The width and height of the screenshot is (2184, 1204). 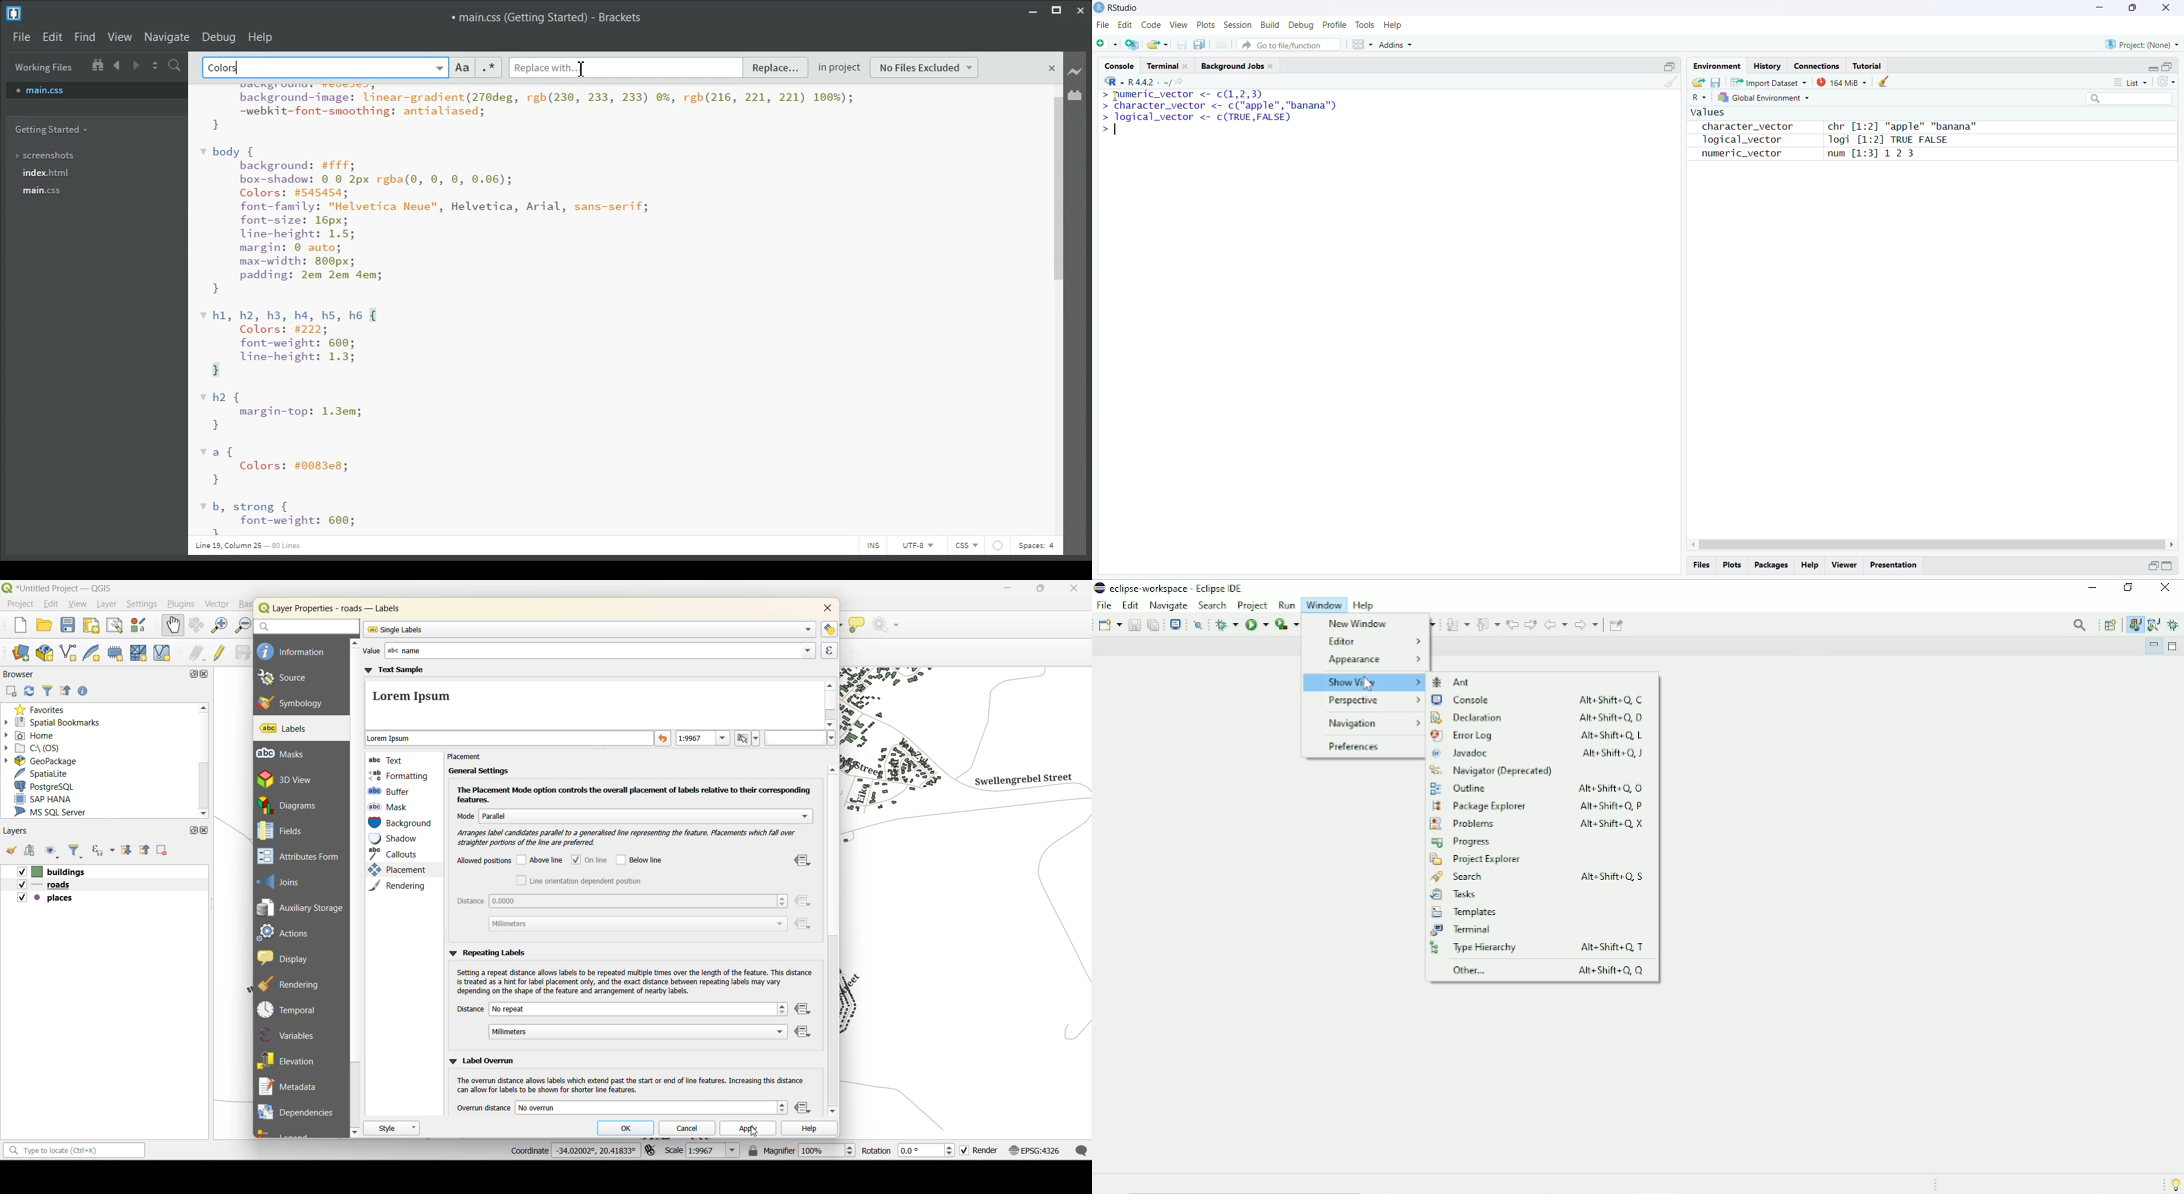 What do you see at coordinates (425, 221) in the screenshot?
I see `body {
background: #fff;
box-shadow: © 8 2px rgba(®, 0, ©, 0.06);
Colors: #545454;
font-family: "Helvetica Neue", Helvetica, Arial, sans-serif;
font-size: 16px;
line-height: 1.5;
margin: © auto;
max-width: 800px;
padding: 2em 2em dem;
}` at bounding box center [425, 221].